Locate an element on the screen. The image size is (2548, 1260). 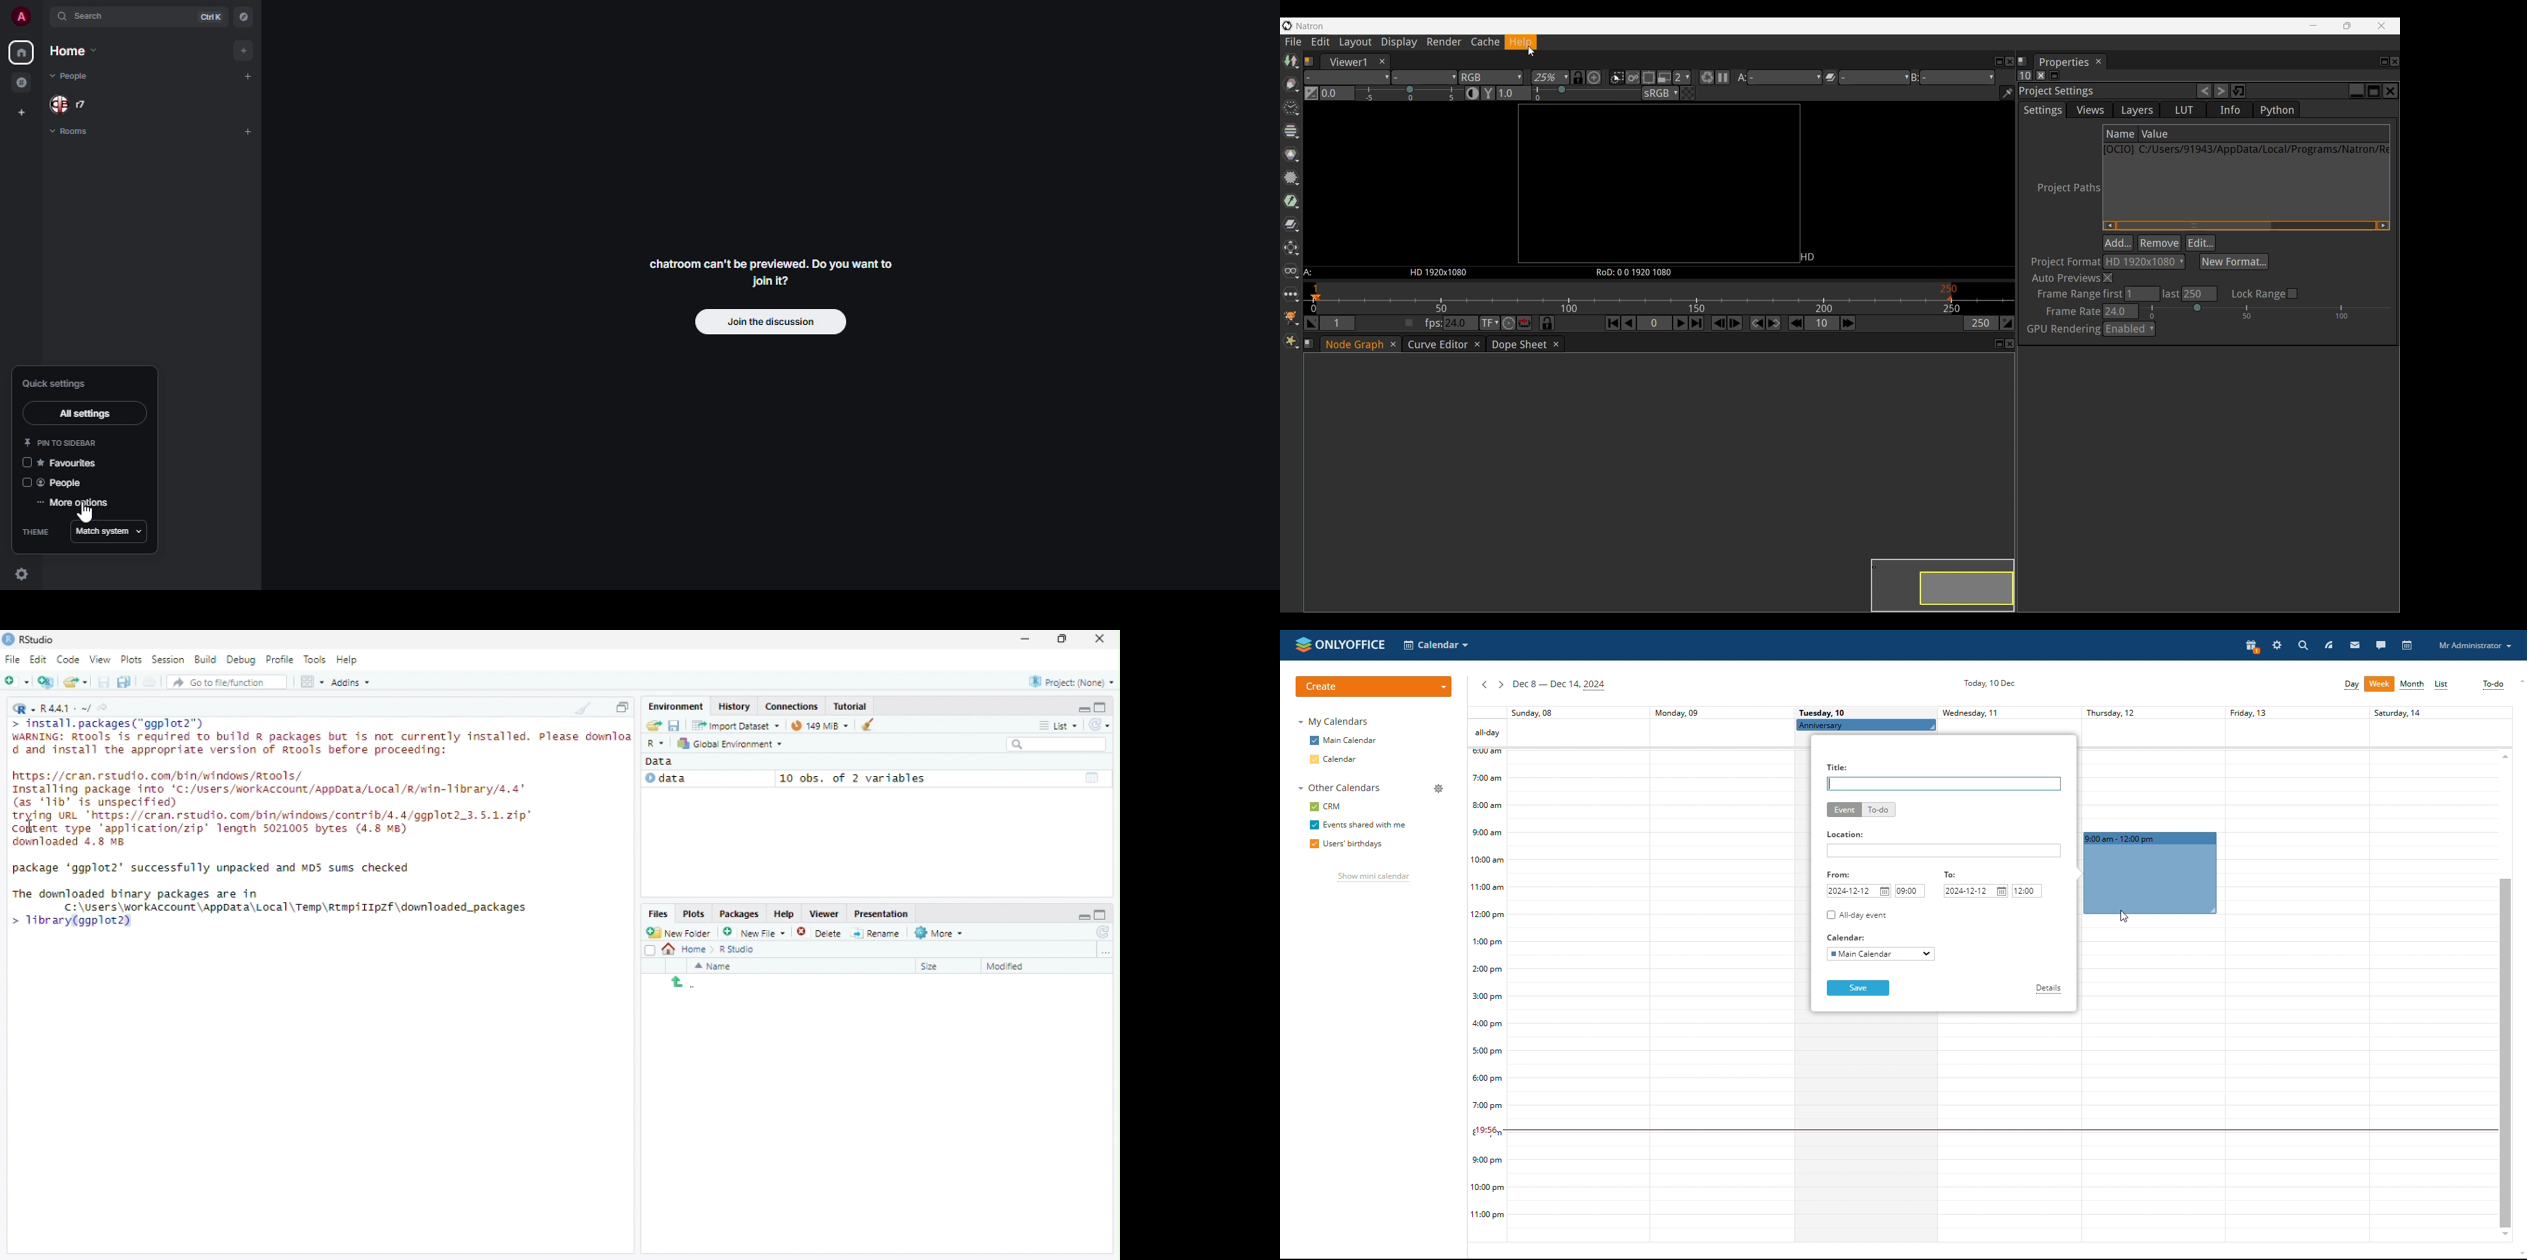
Current language selected - R is located at coordinates (22, 708).